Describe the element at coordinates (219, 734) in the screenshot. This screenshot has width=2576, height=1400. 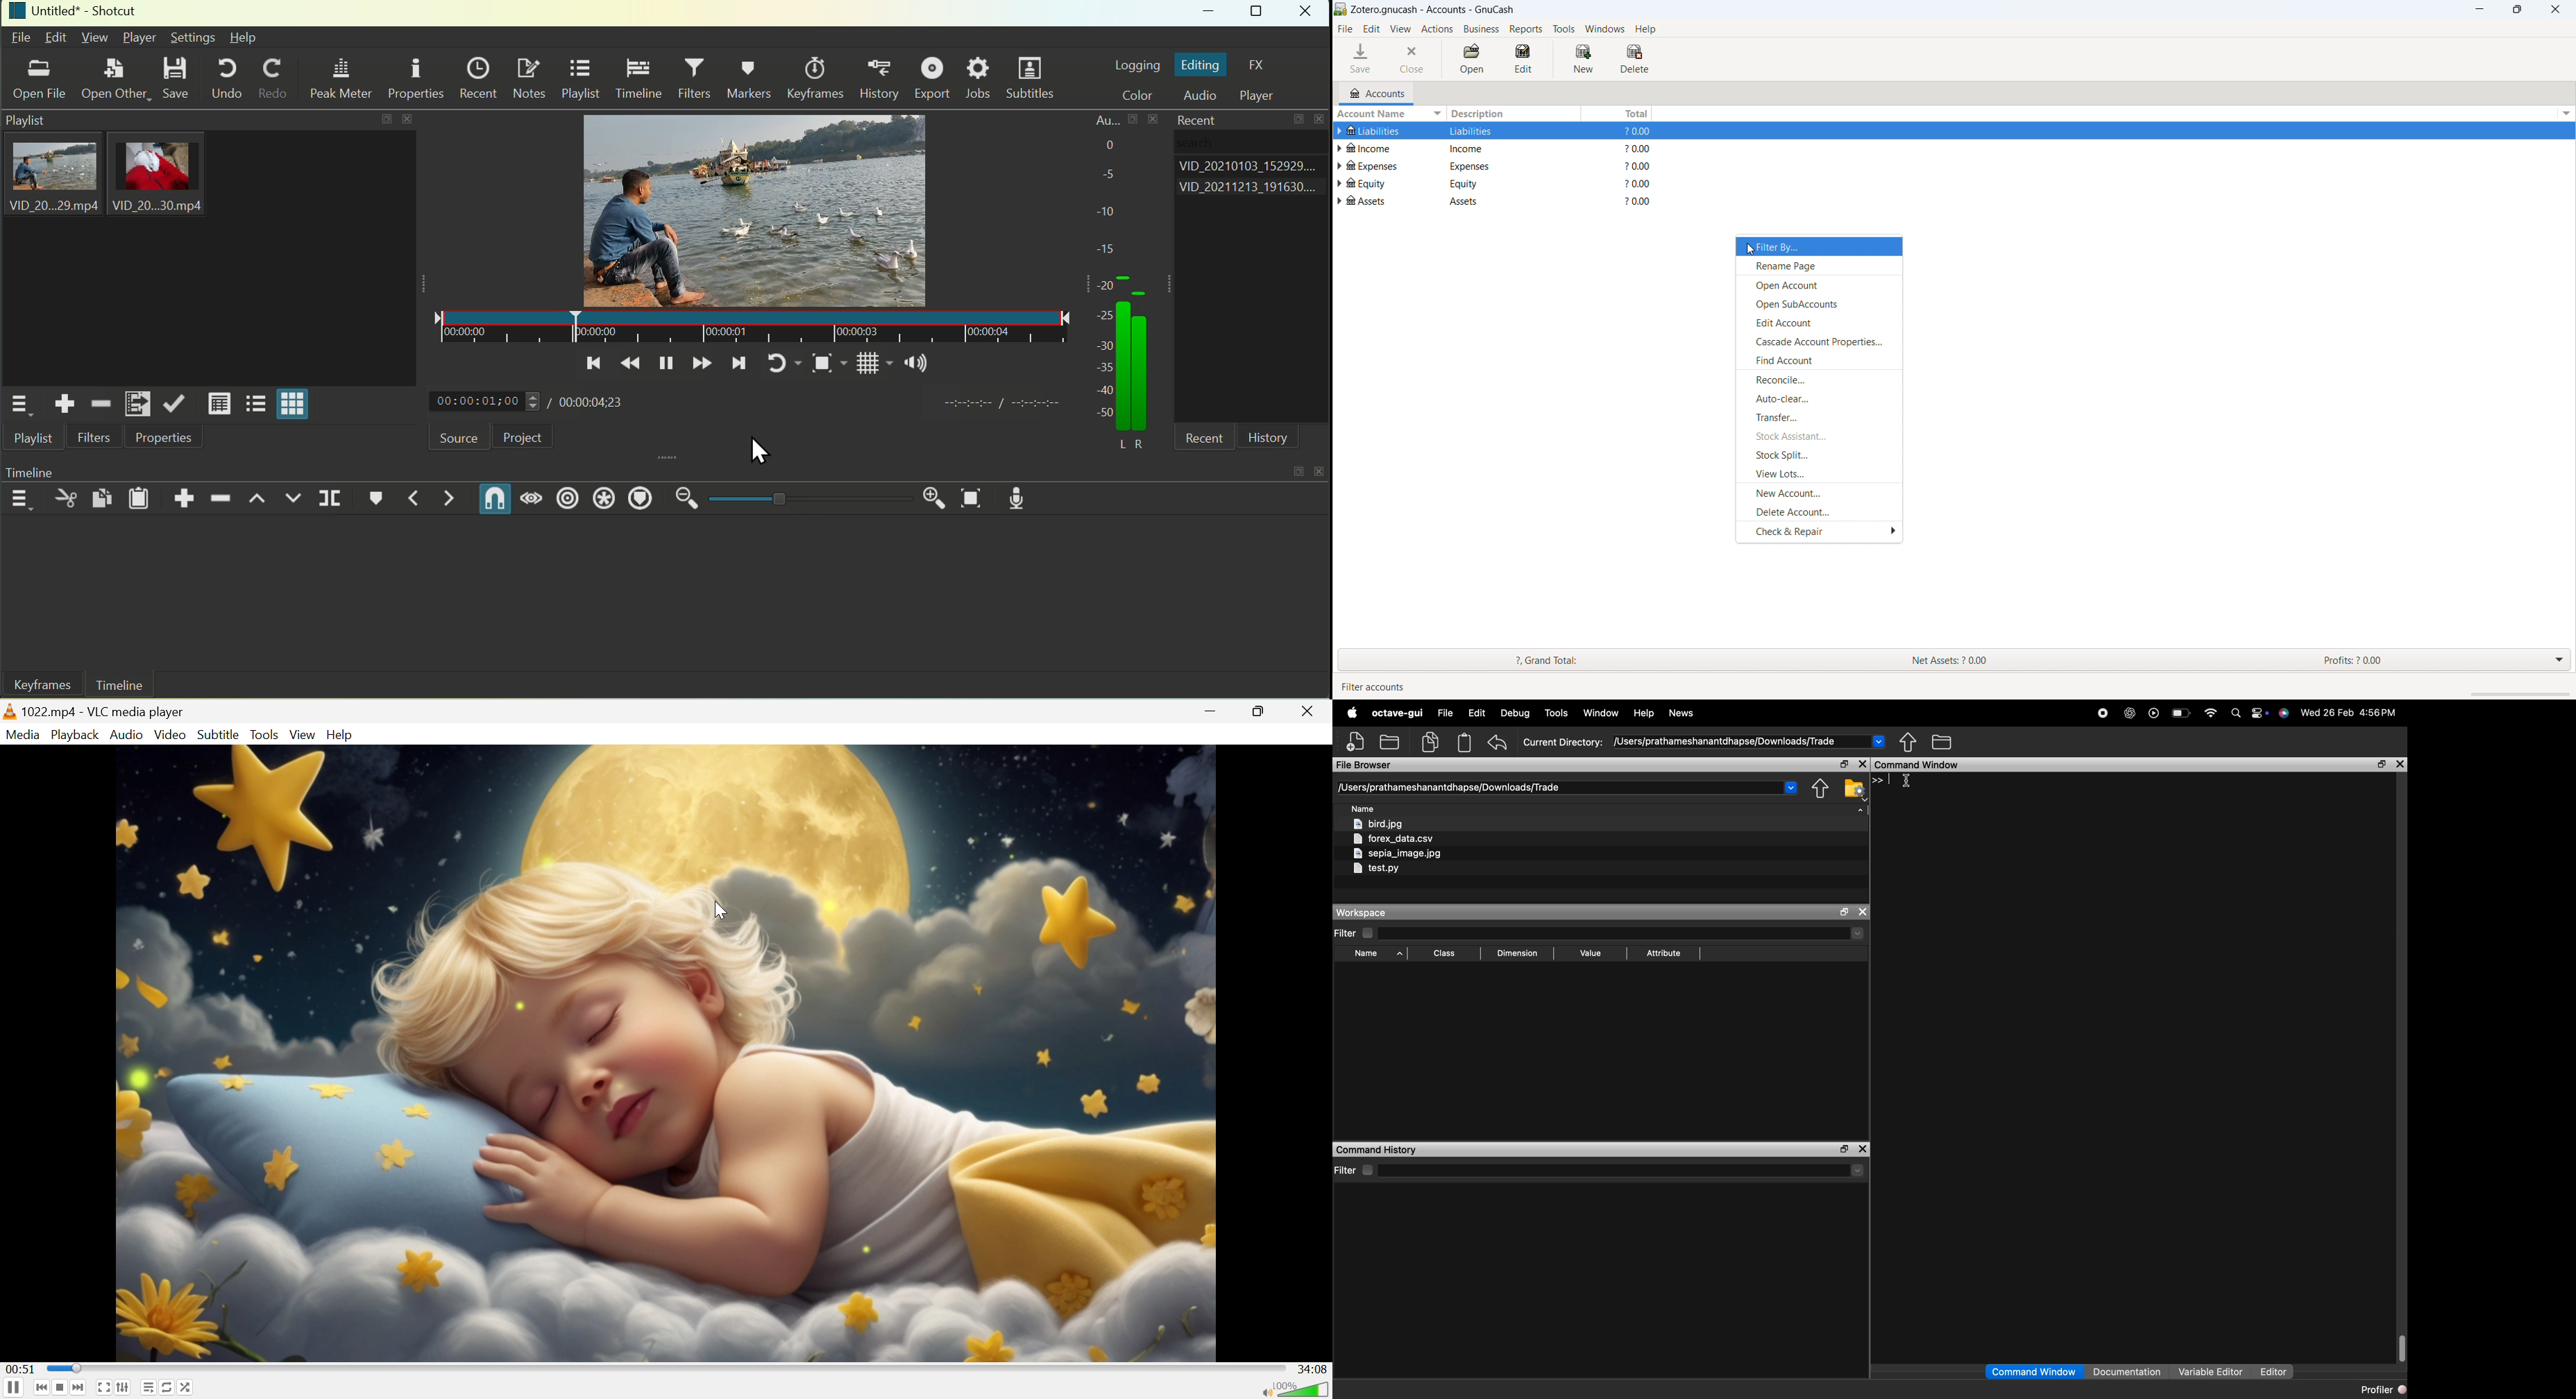
I see `Subtitle` at that location.